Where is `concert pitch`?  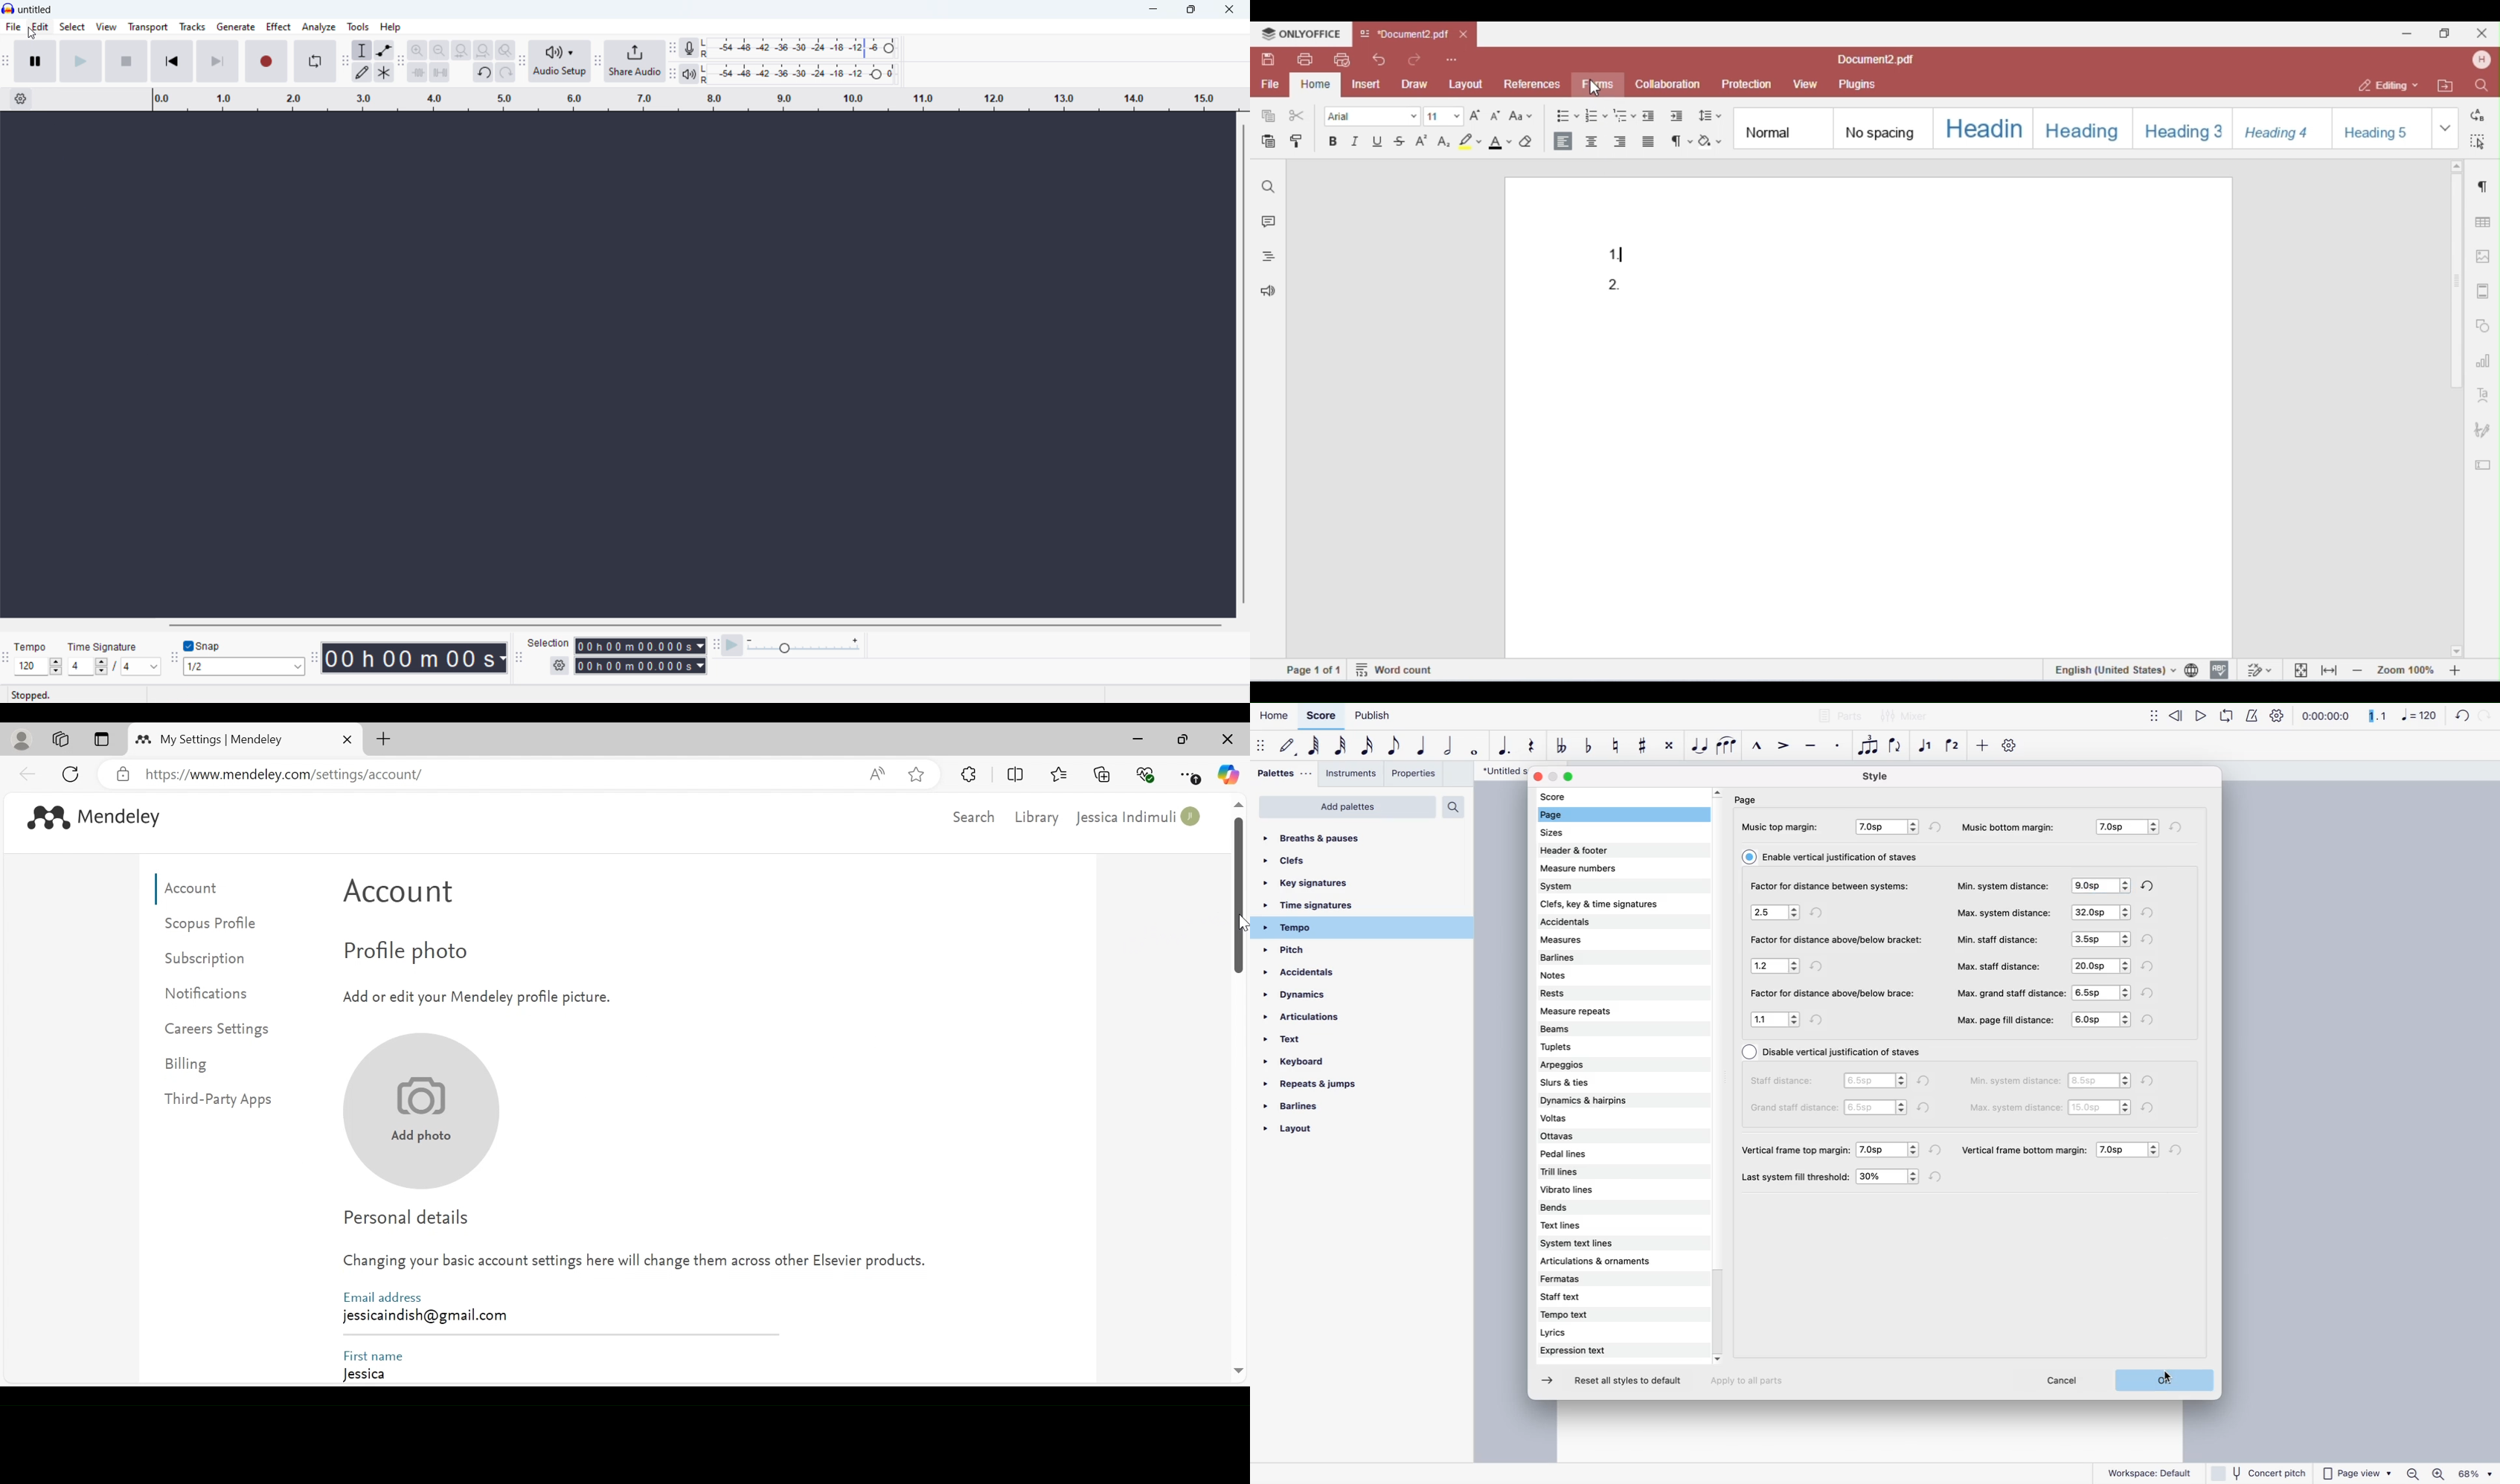
concert pitch is located at coordinates (2260, 1472).